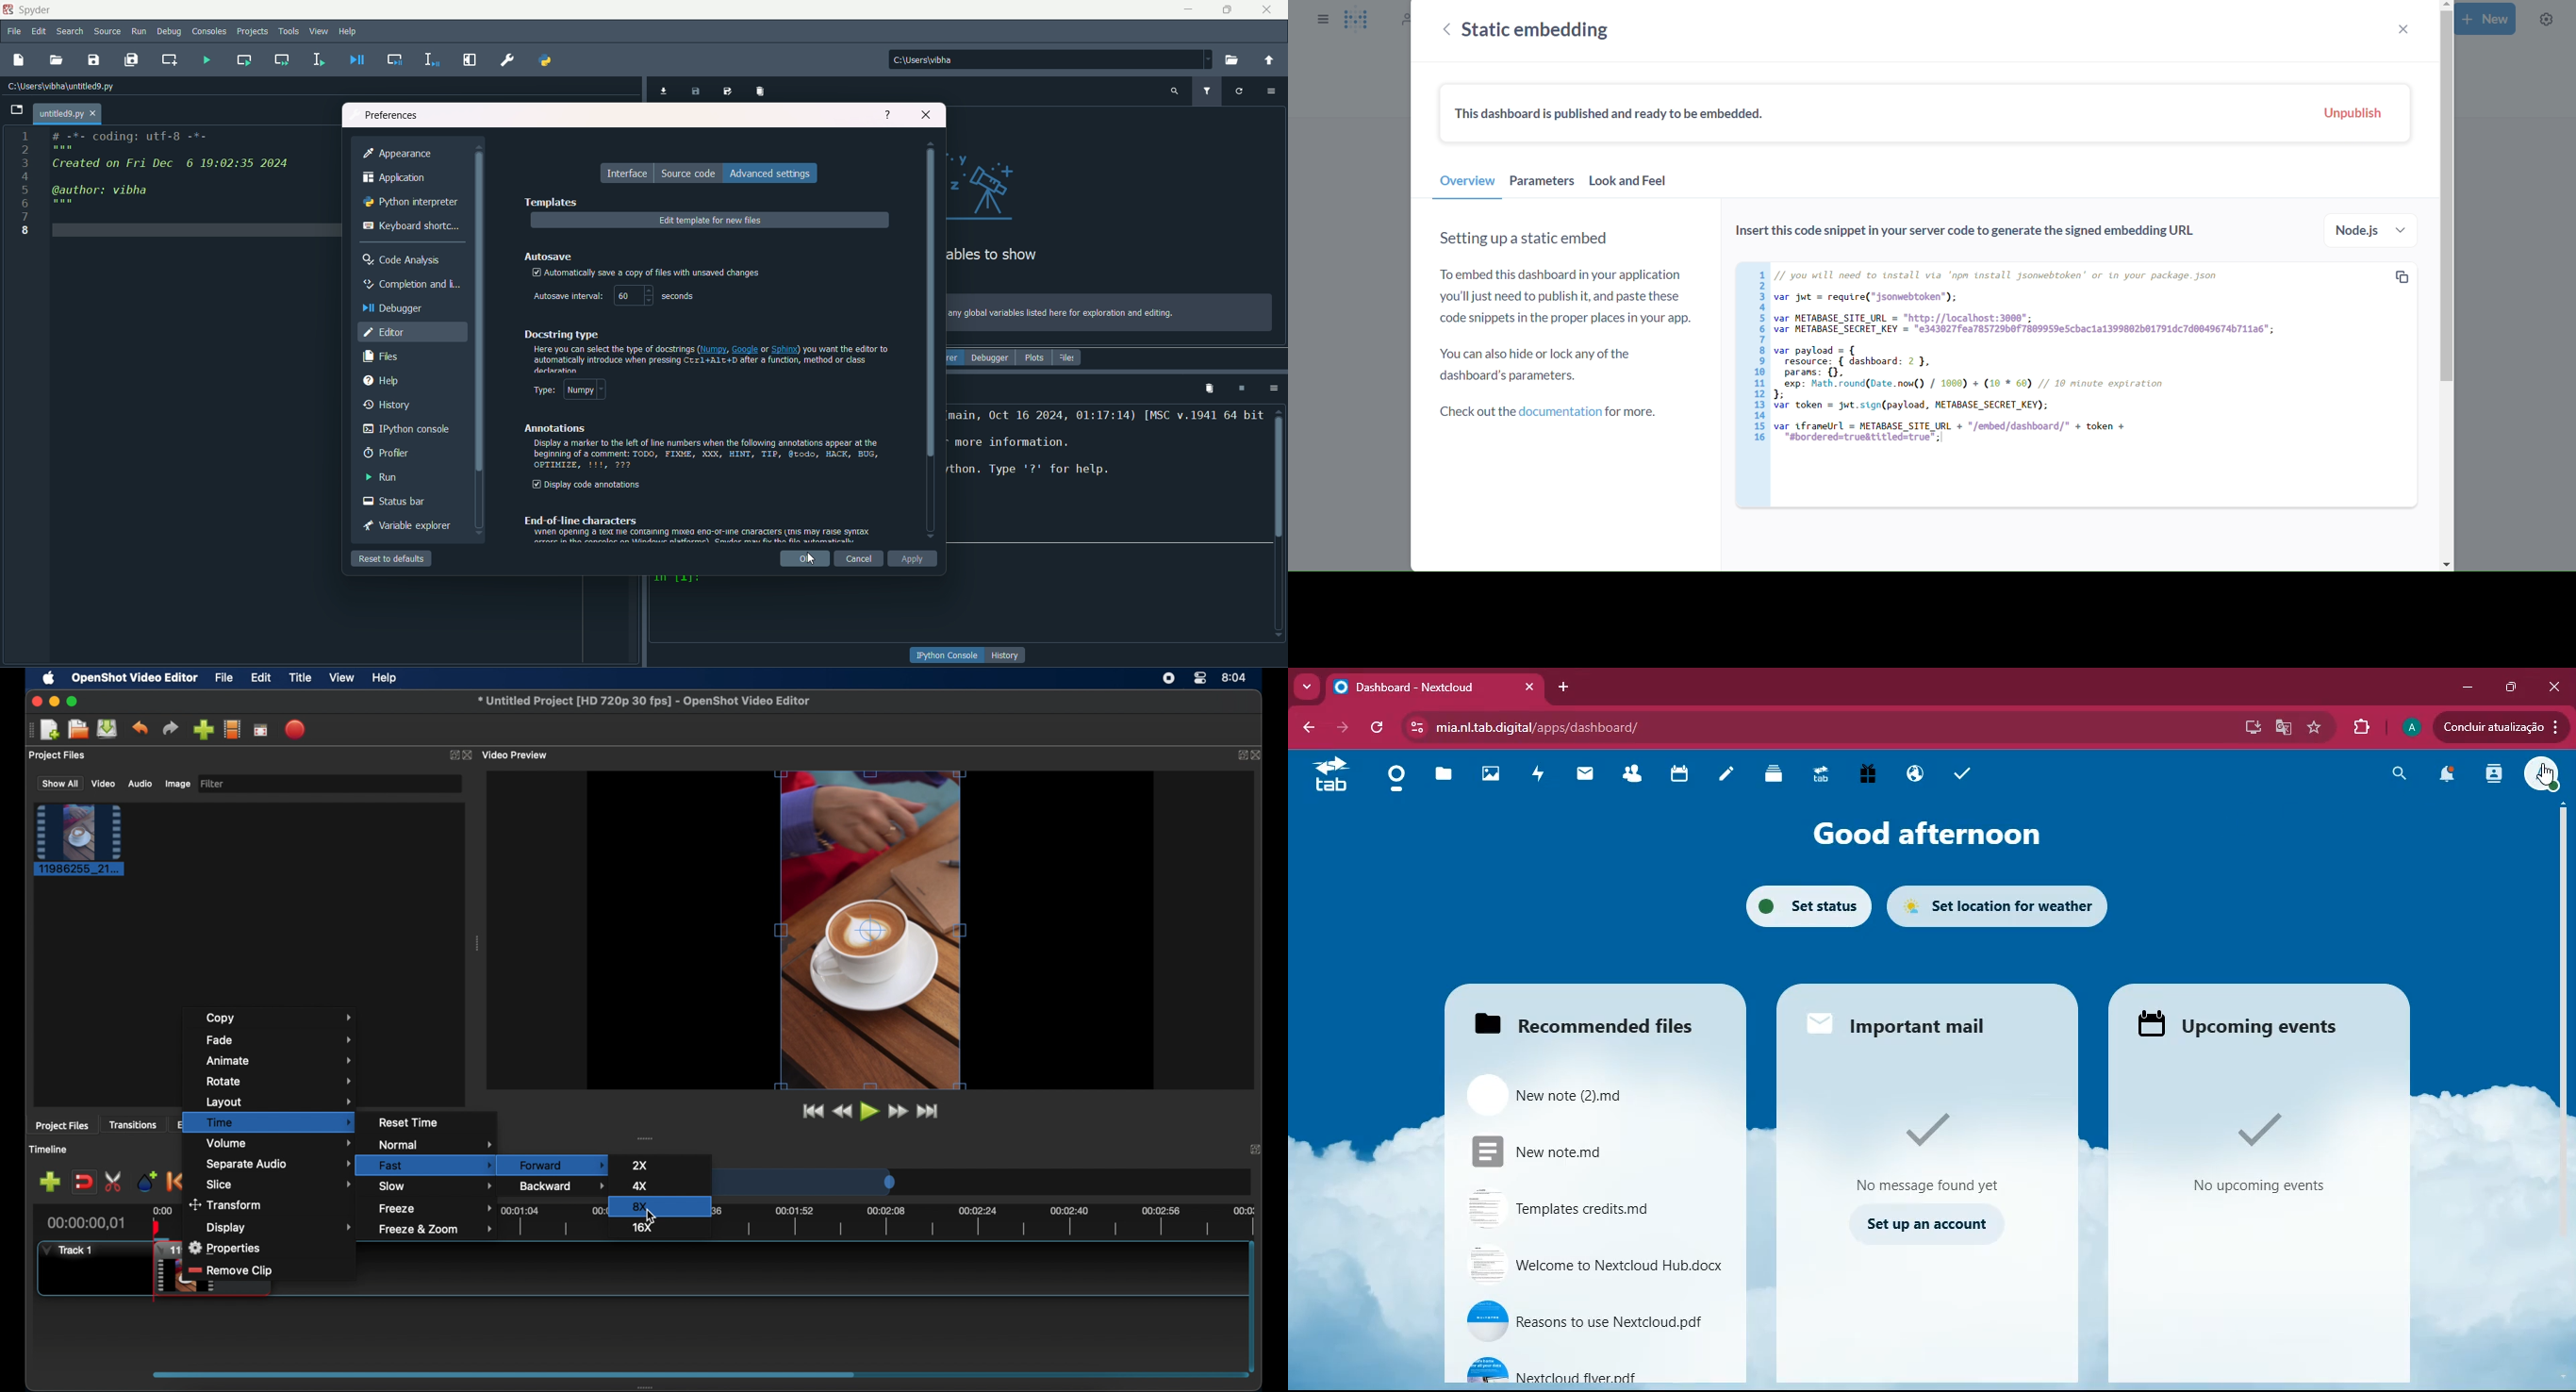  What do you see at coordinates (547, 62) in the screenshot?
I see `pythonpath manager` at bounding box center [547, 62].